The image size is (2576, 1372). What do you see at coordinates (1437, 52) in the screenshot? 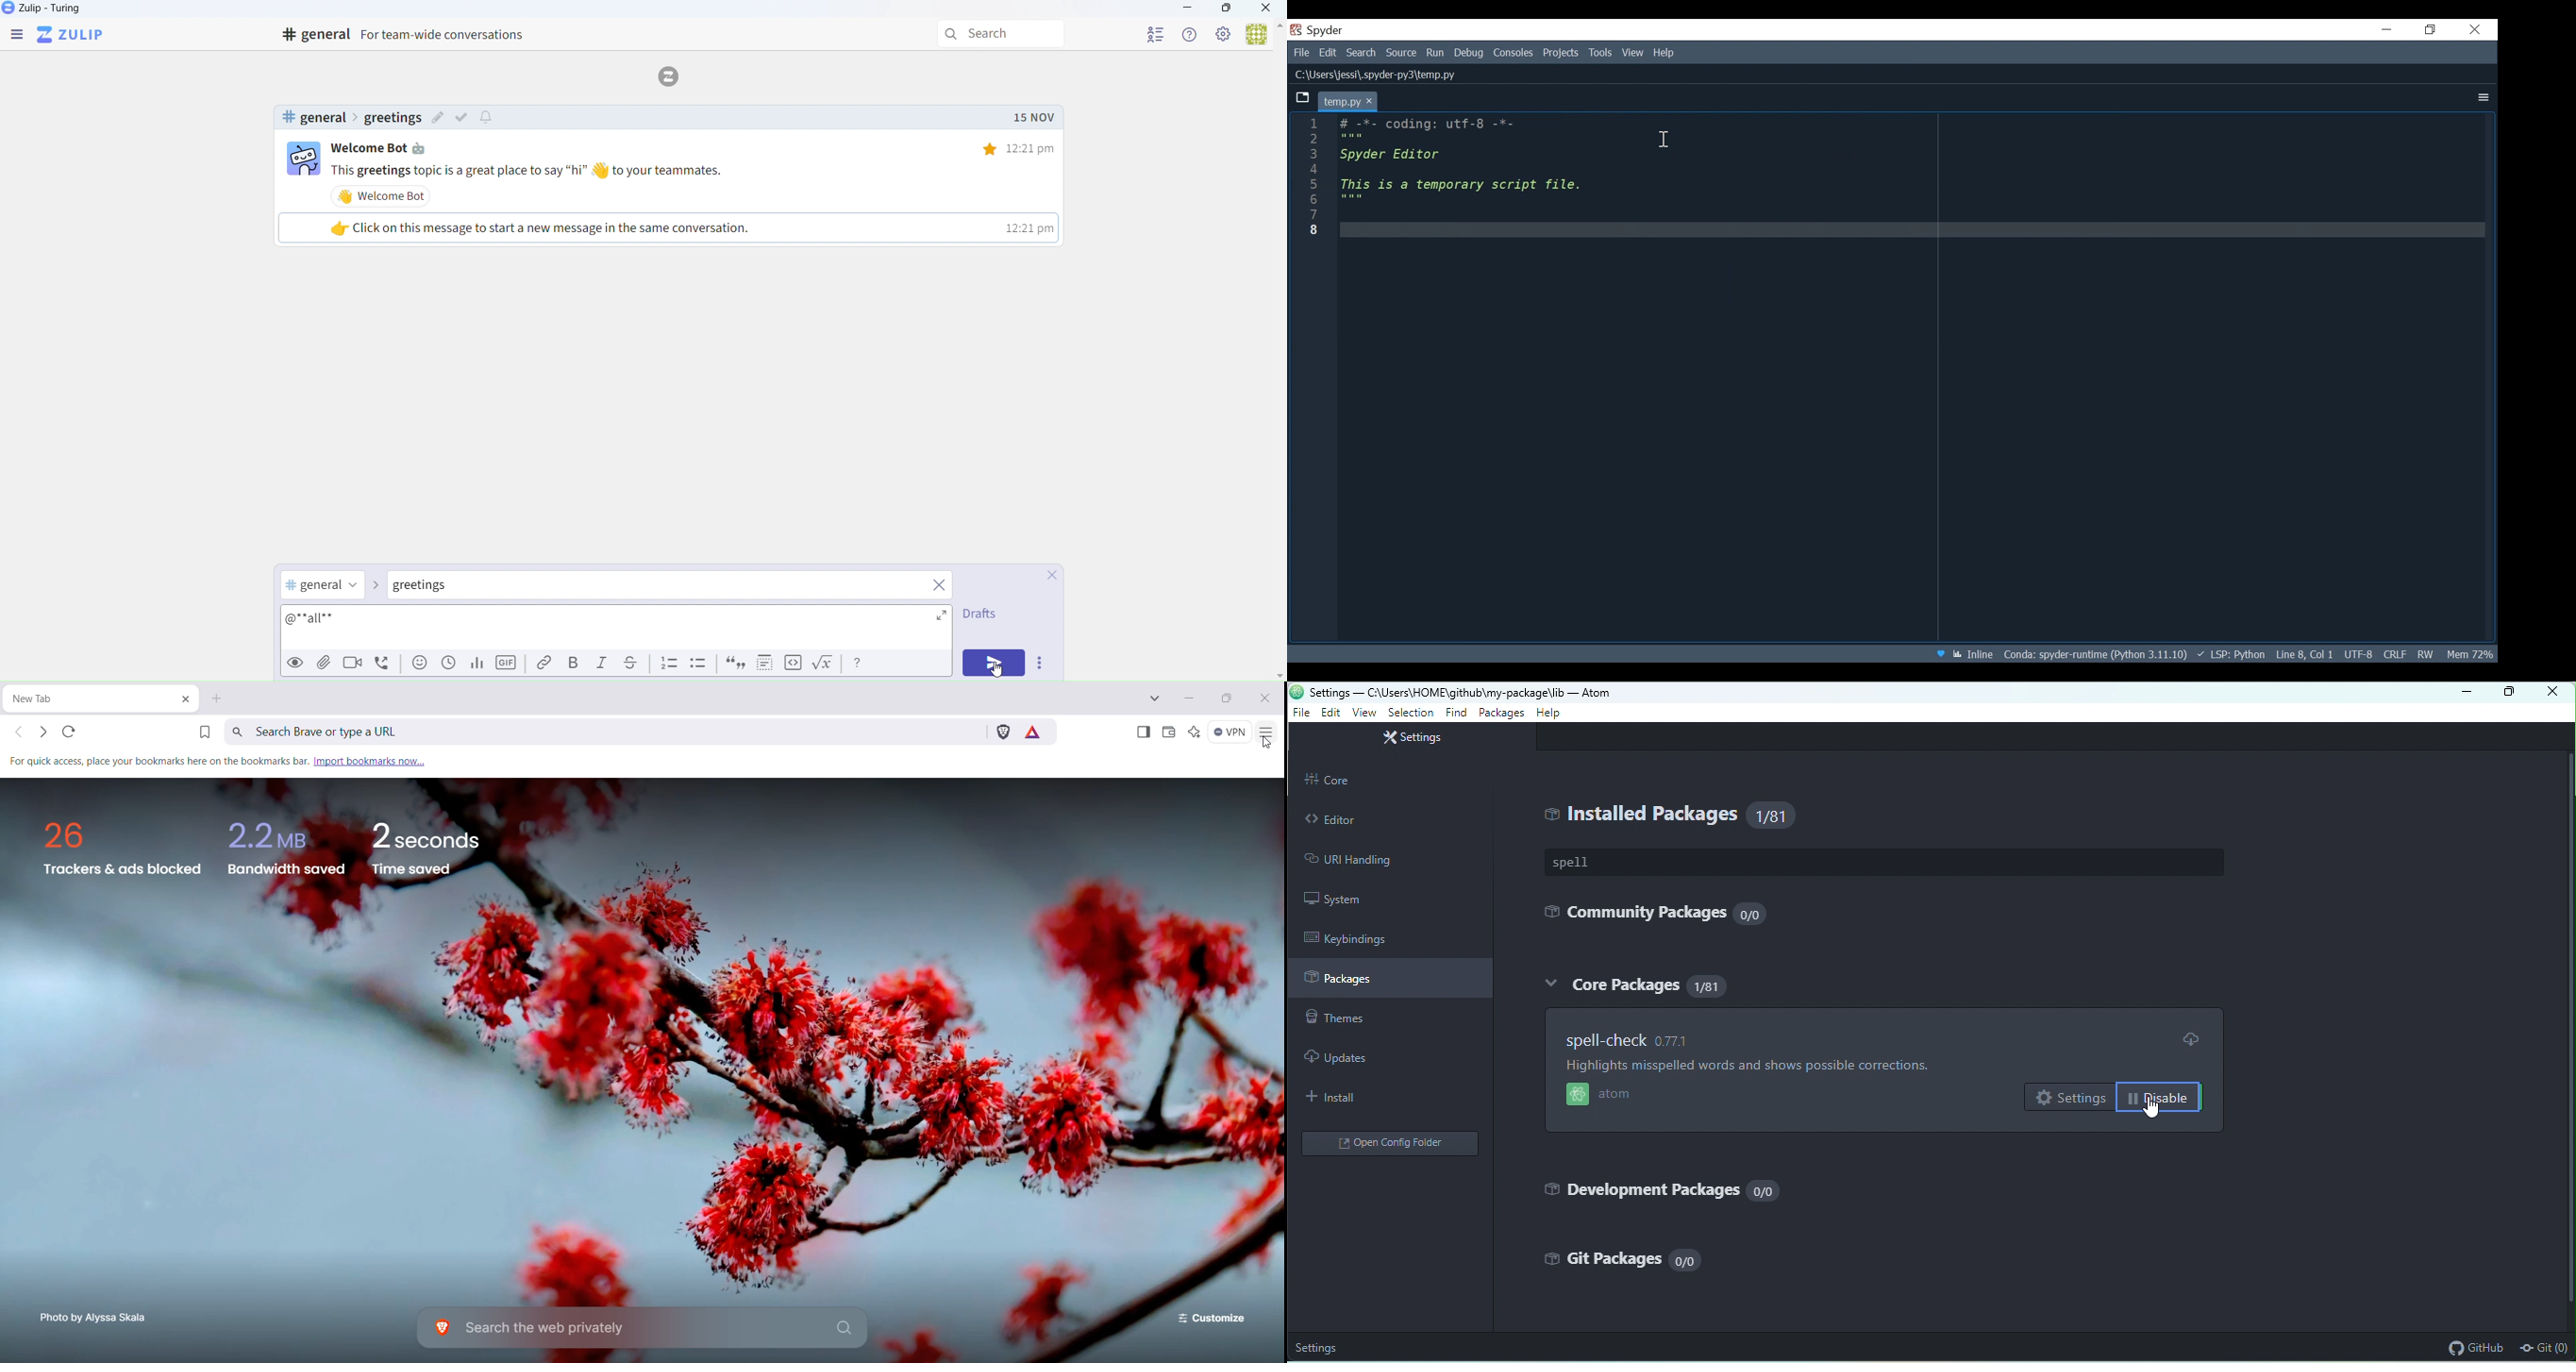
I see `Run` at bounding box center [1437, 52].